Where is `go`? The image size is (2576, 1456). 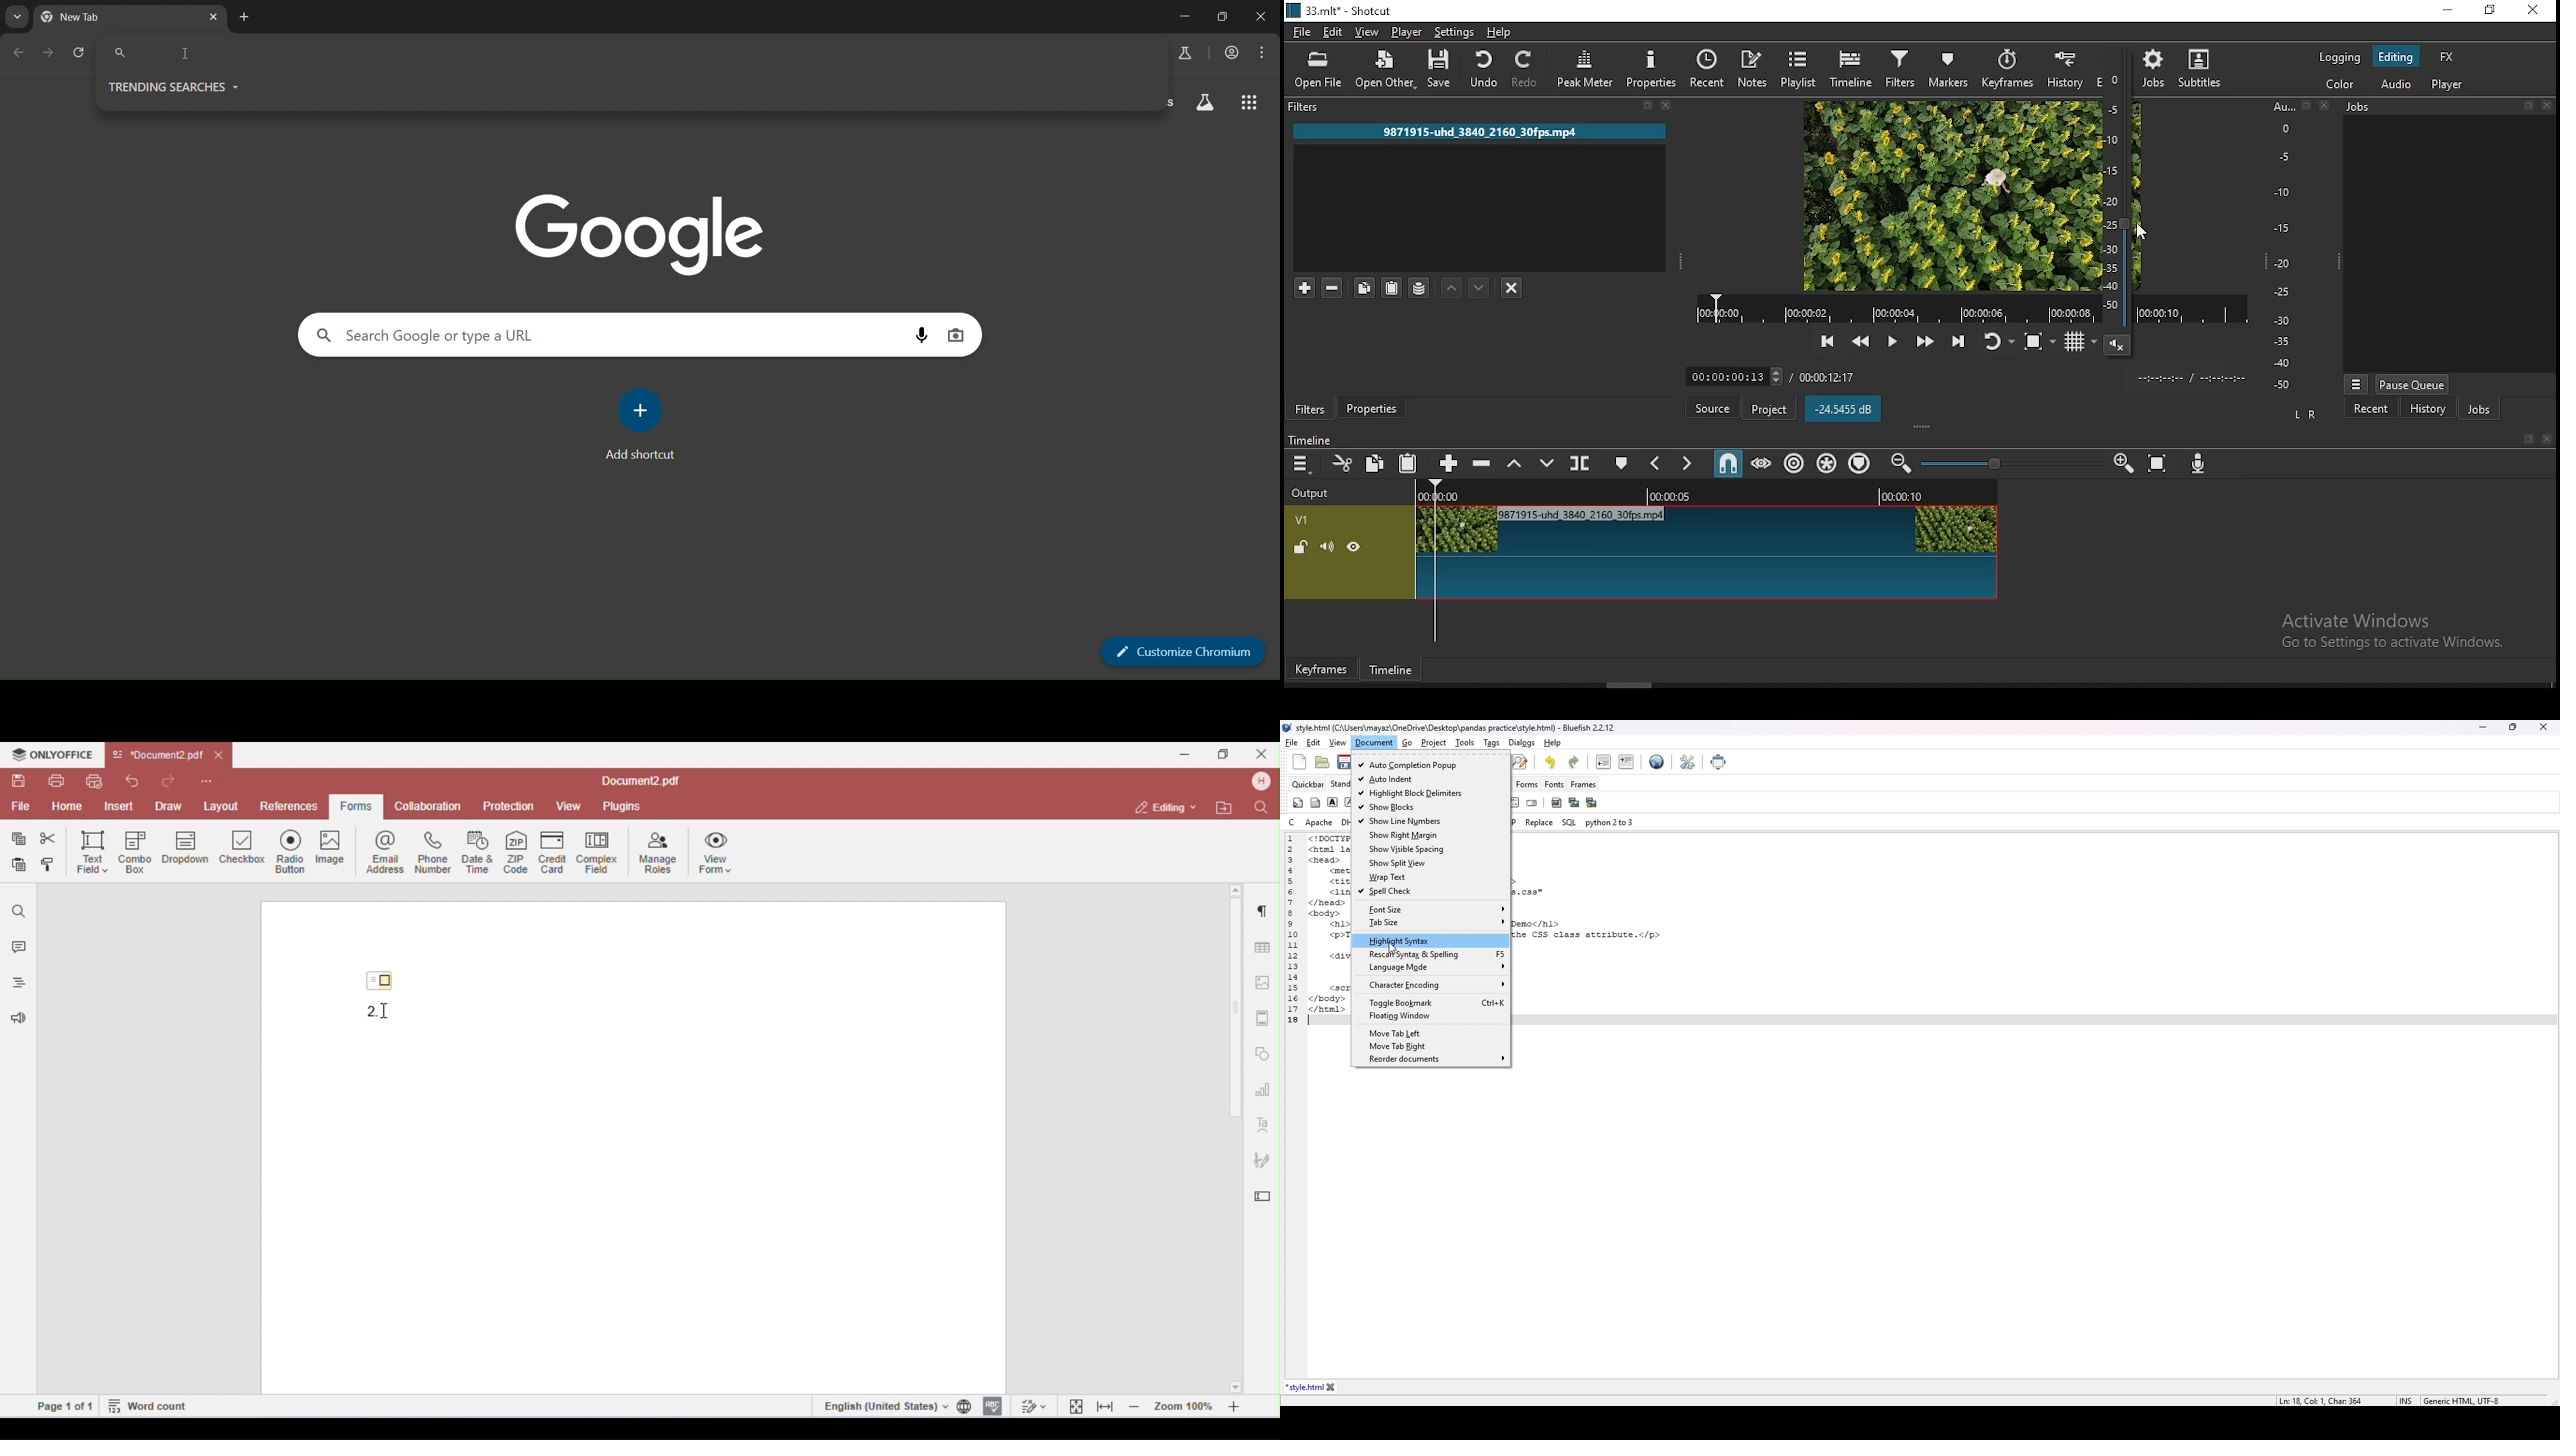
go is located at coordinates (1409, 743).